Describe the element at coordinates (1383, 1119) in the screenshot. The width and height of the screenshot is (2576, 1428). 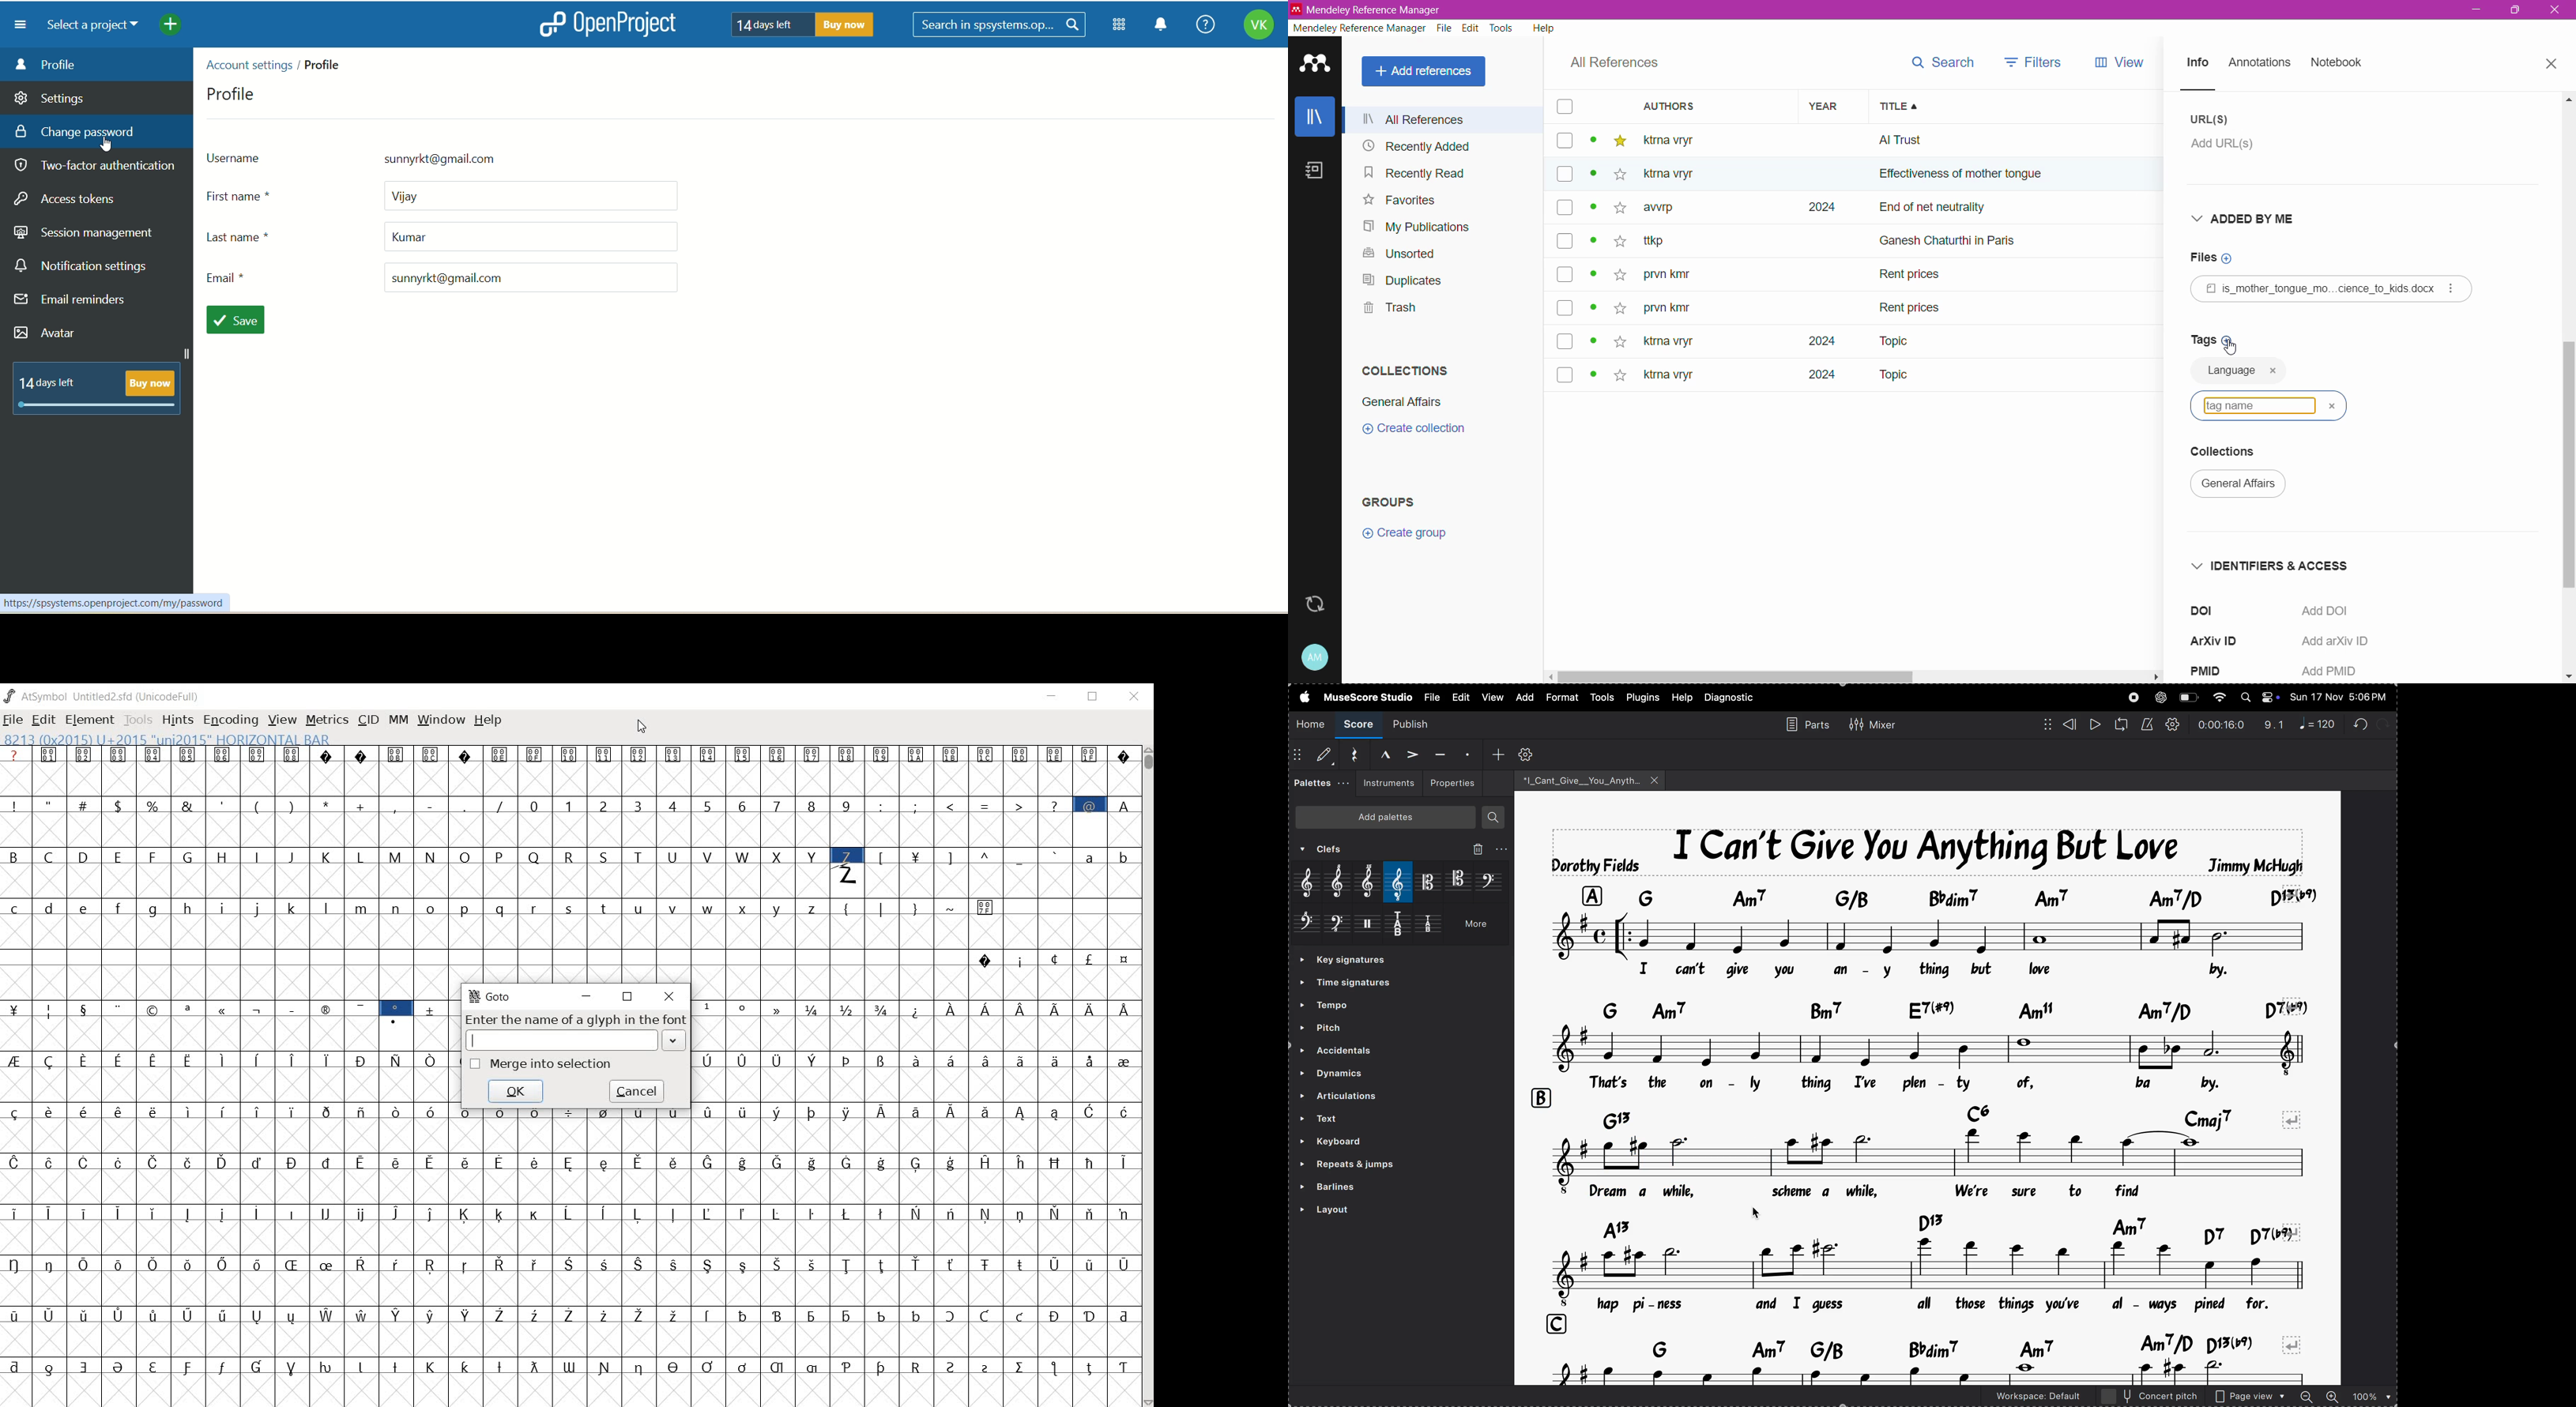
I see `text` at that location.